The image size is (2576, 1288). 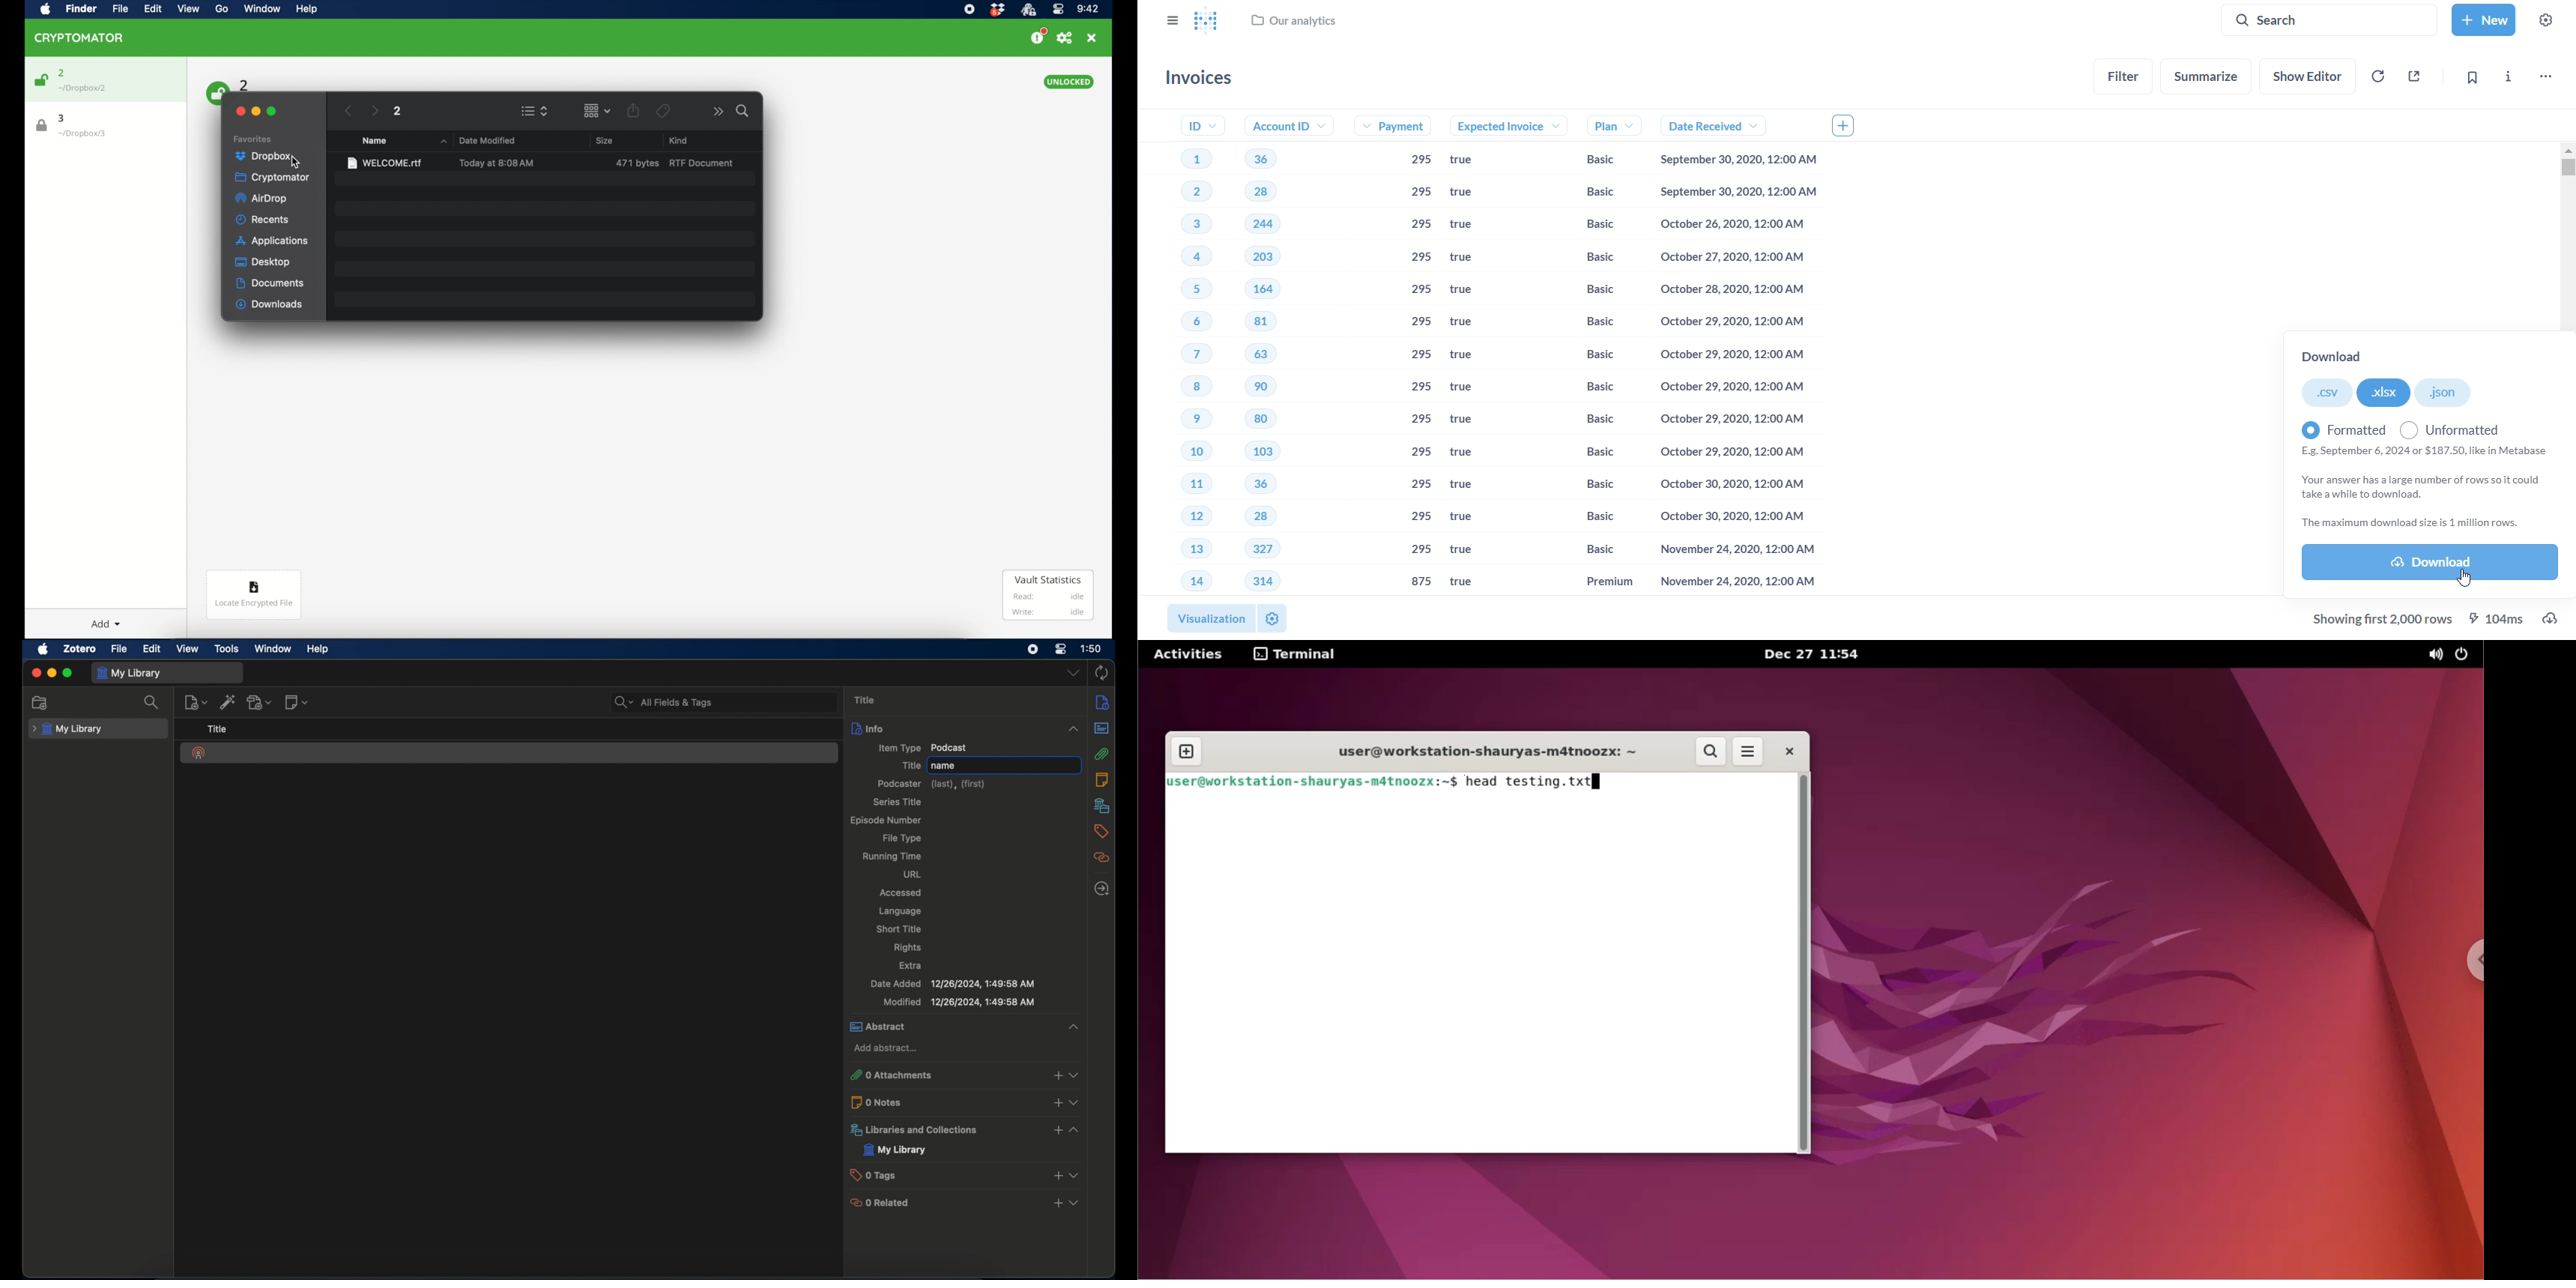 I want to click on power options, so click(x=2466, y=658).